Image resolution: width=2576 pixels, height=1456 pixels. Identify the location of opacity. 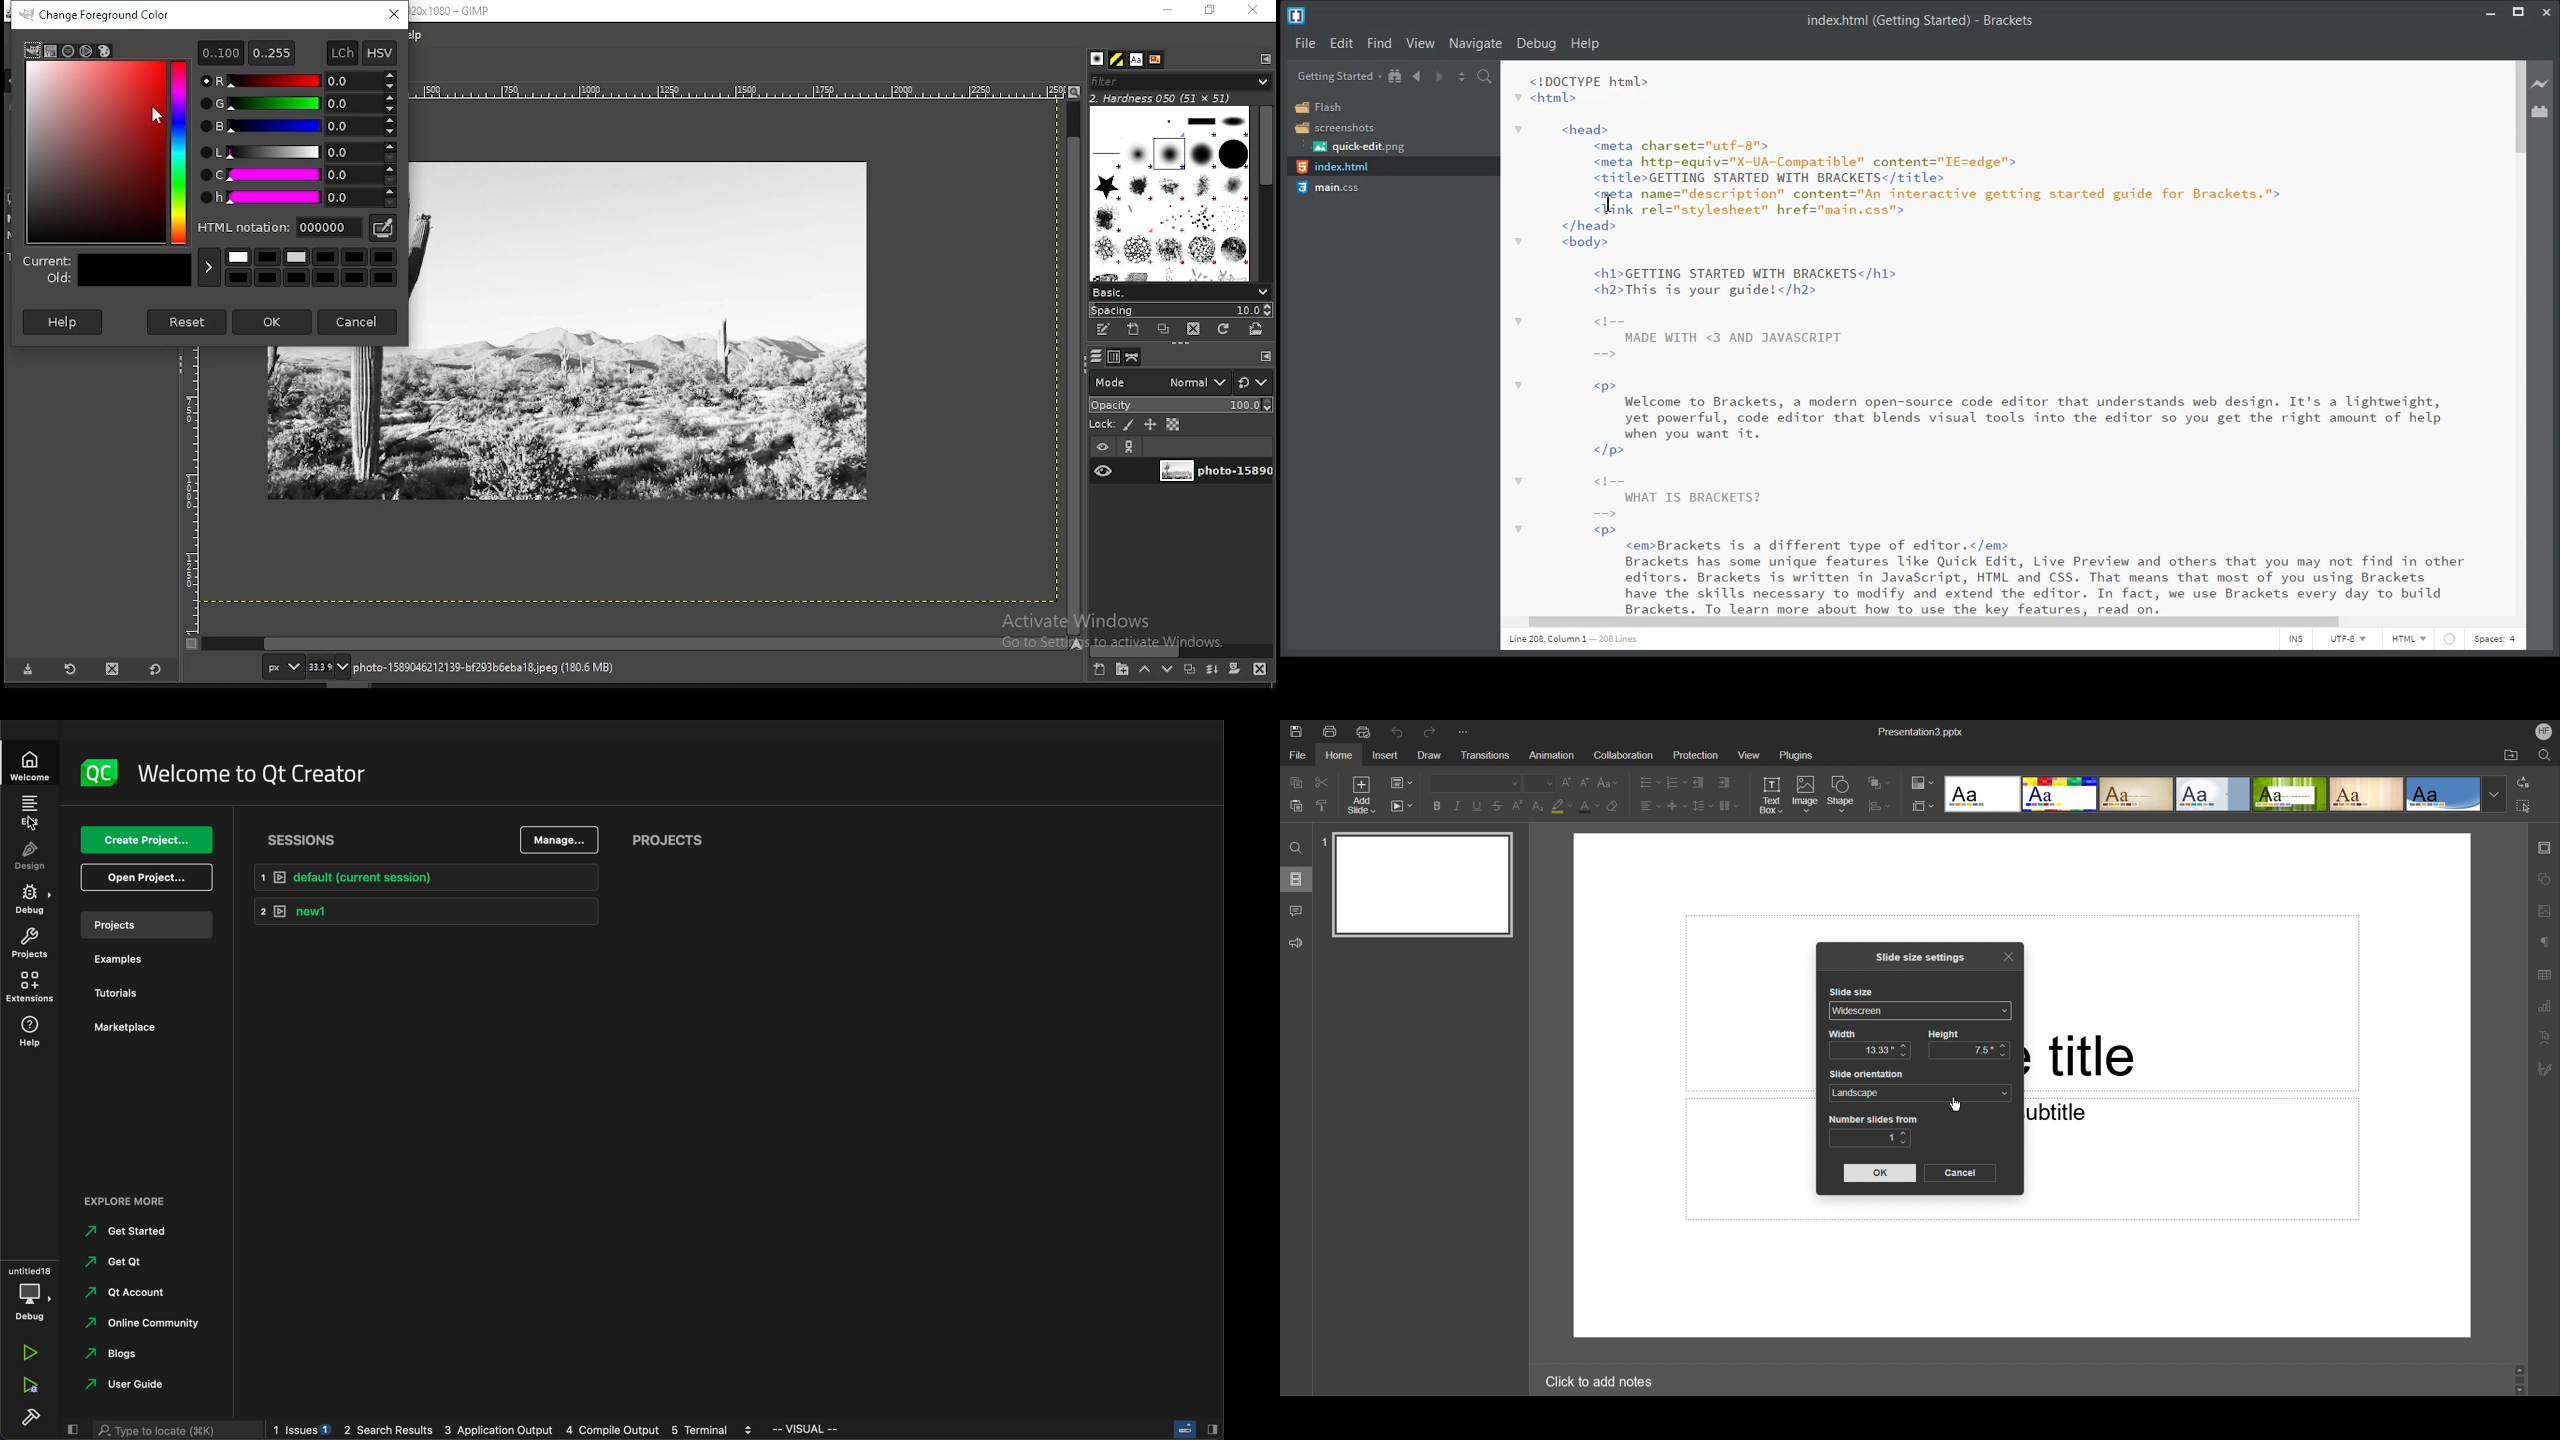
(1179, 404).